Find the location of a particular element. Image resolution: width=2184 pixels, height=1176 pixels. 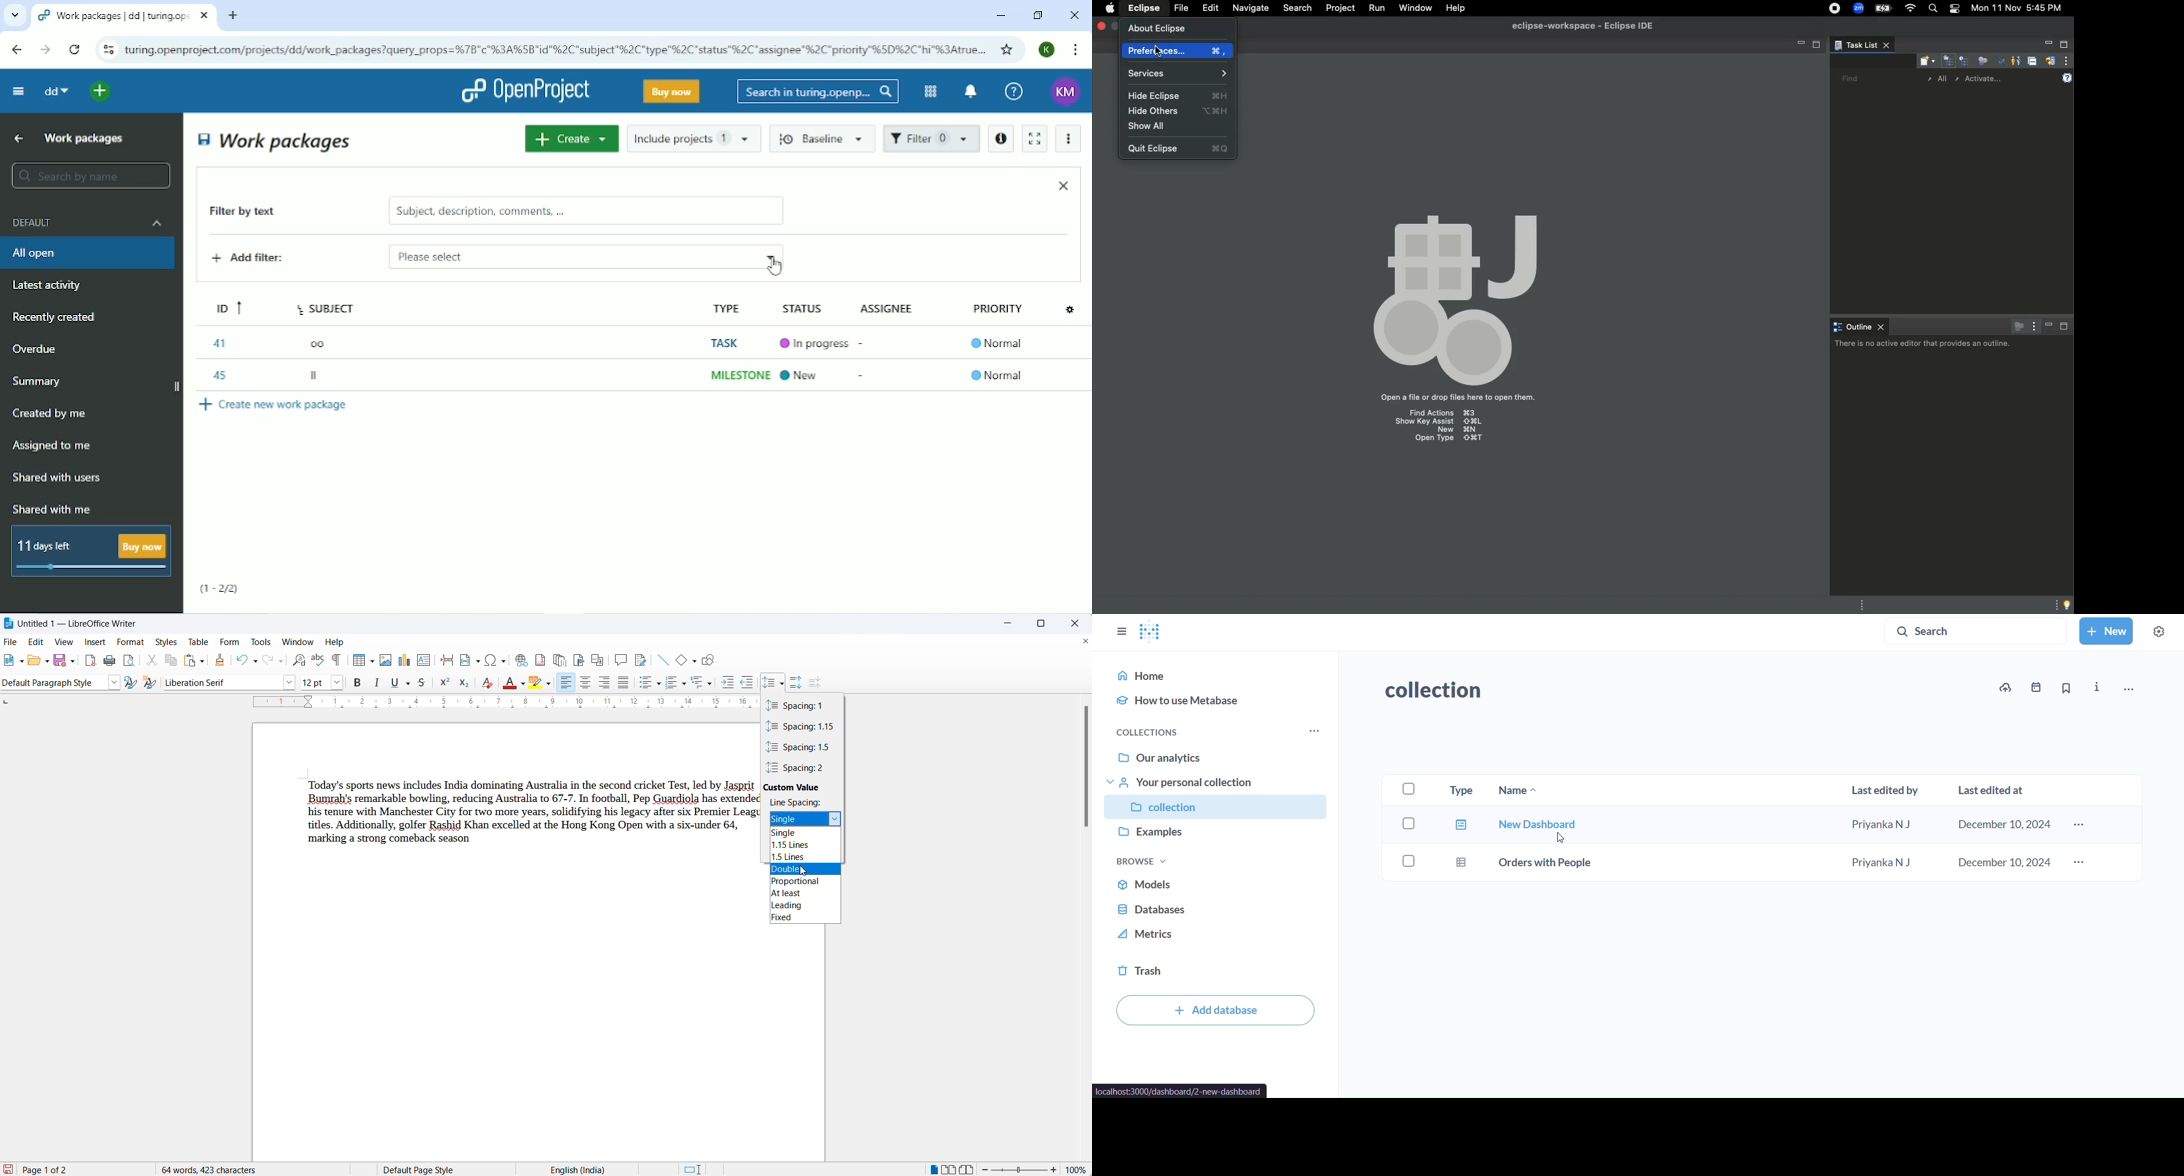

Project is located at coordinates (1340, 8).